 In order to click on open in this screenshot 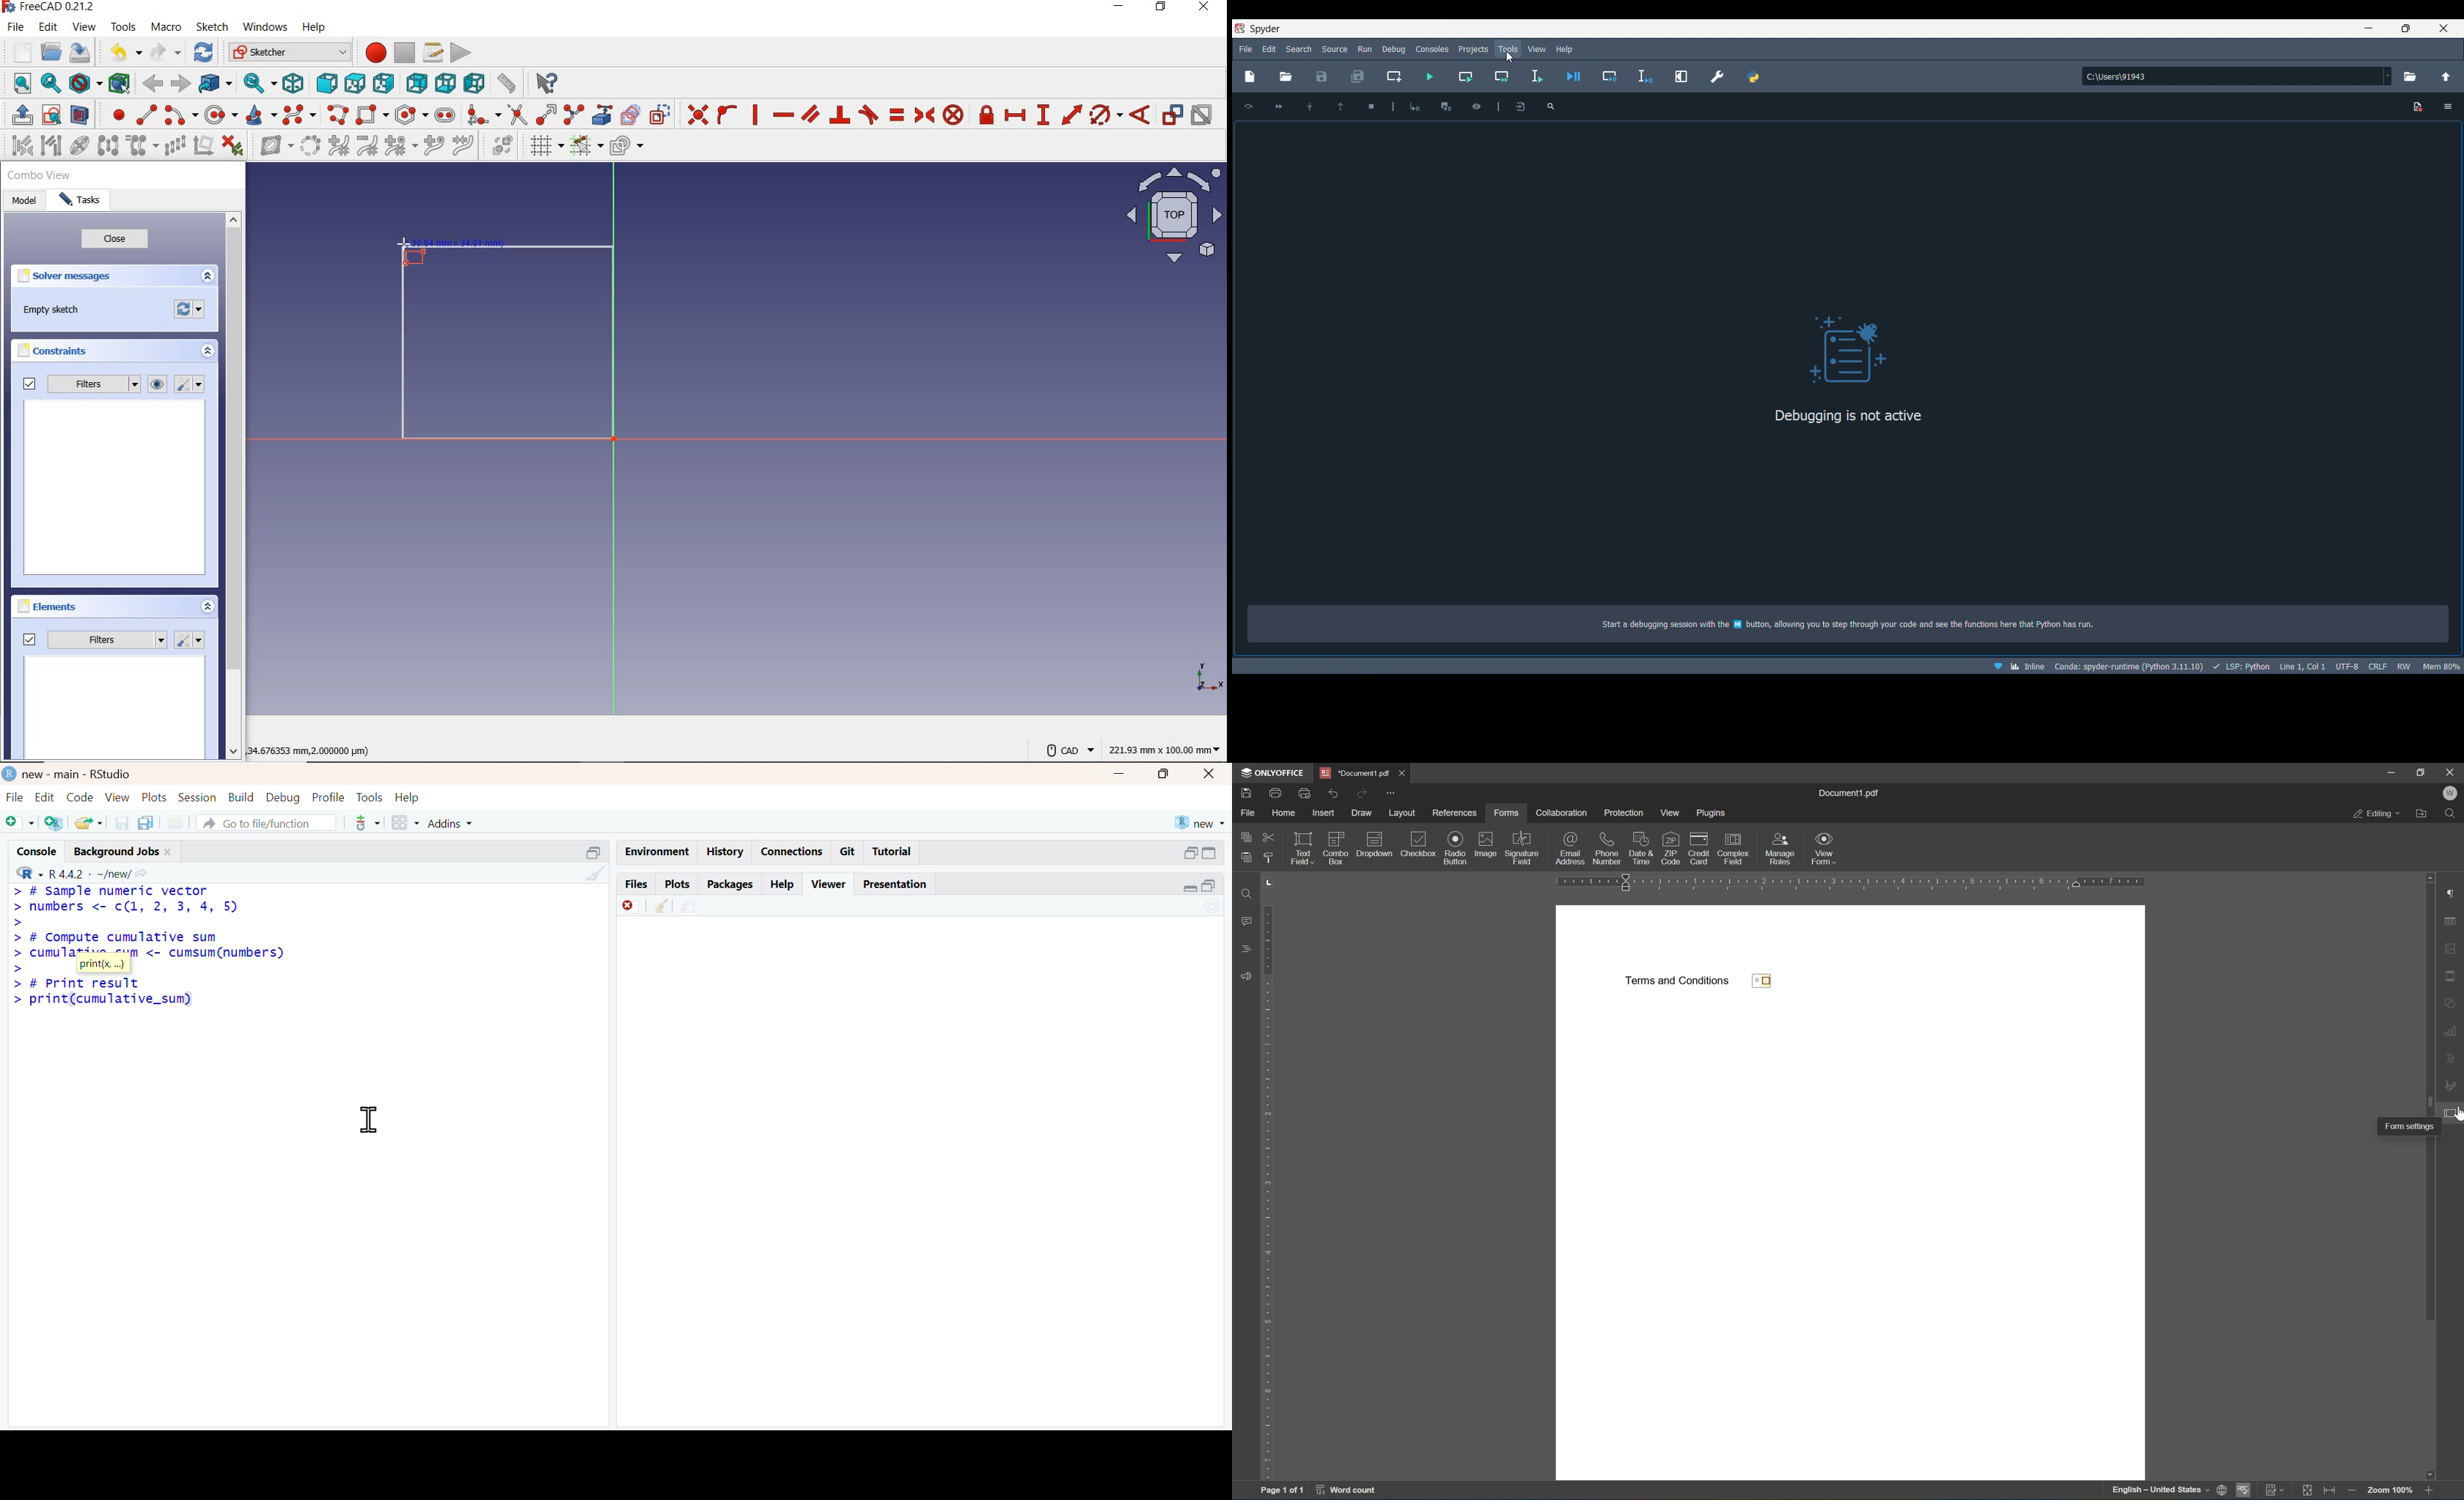, I will do `click(53, 50)`.